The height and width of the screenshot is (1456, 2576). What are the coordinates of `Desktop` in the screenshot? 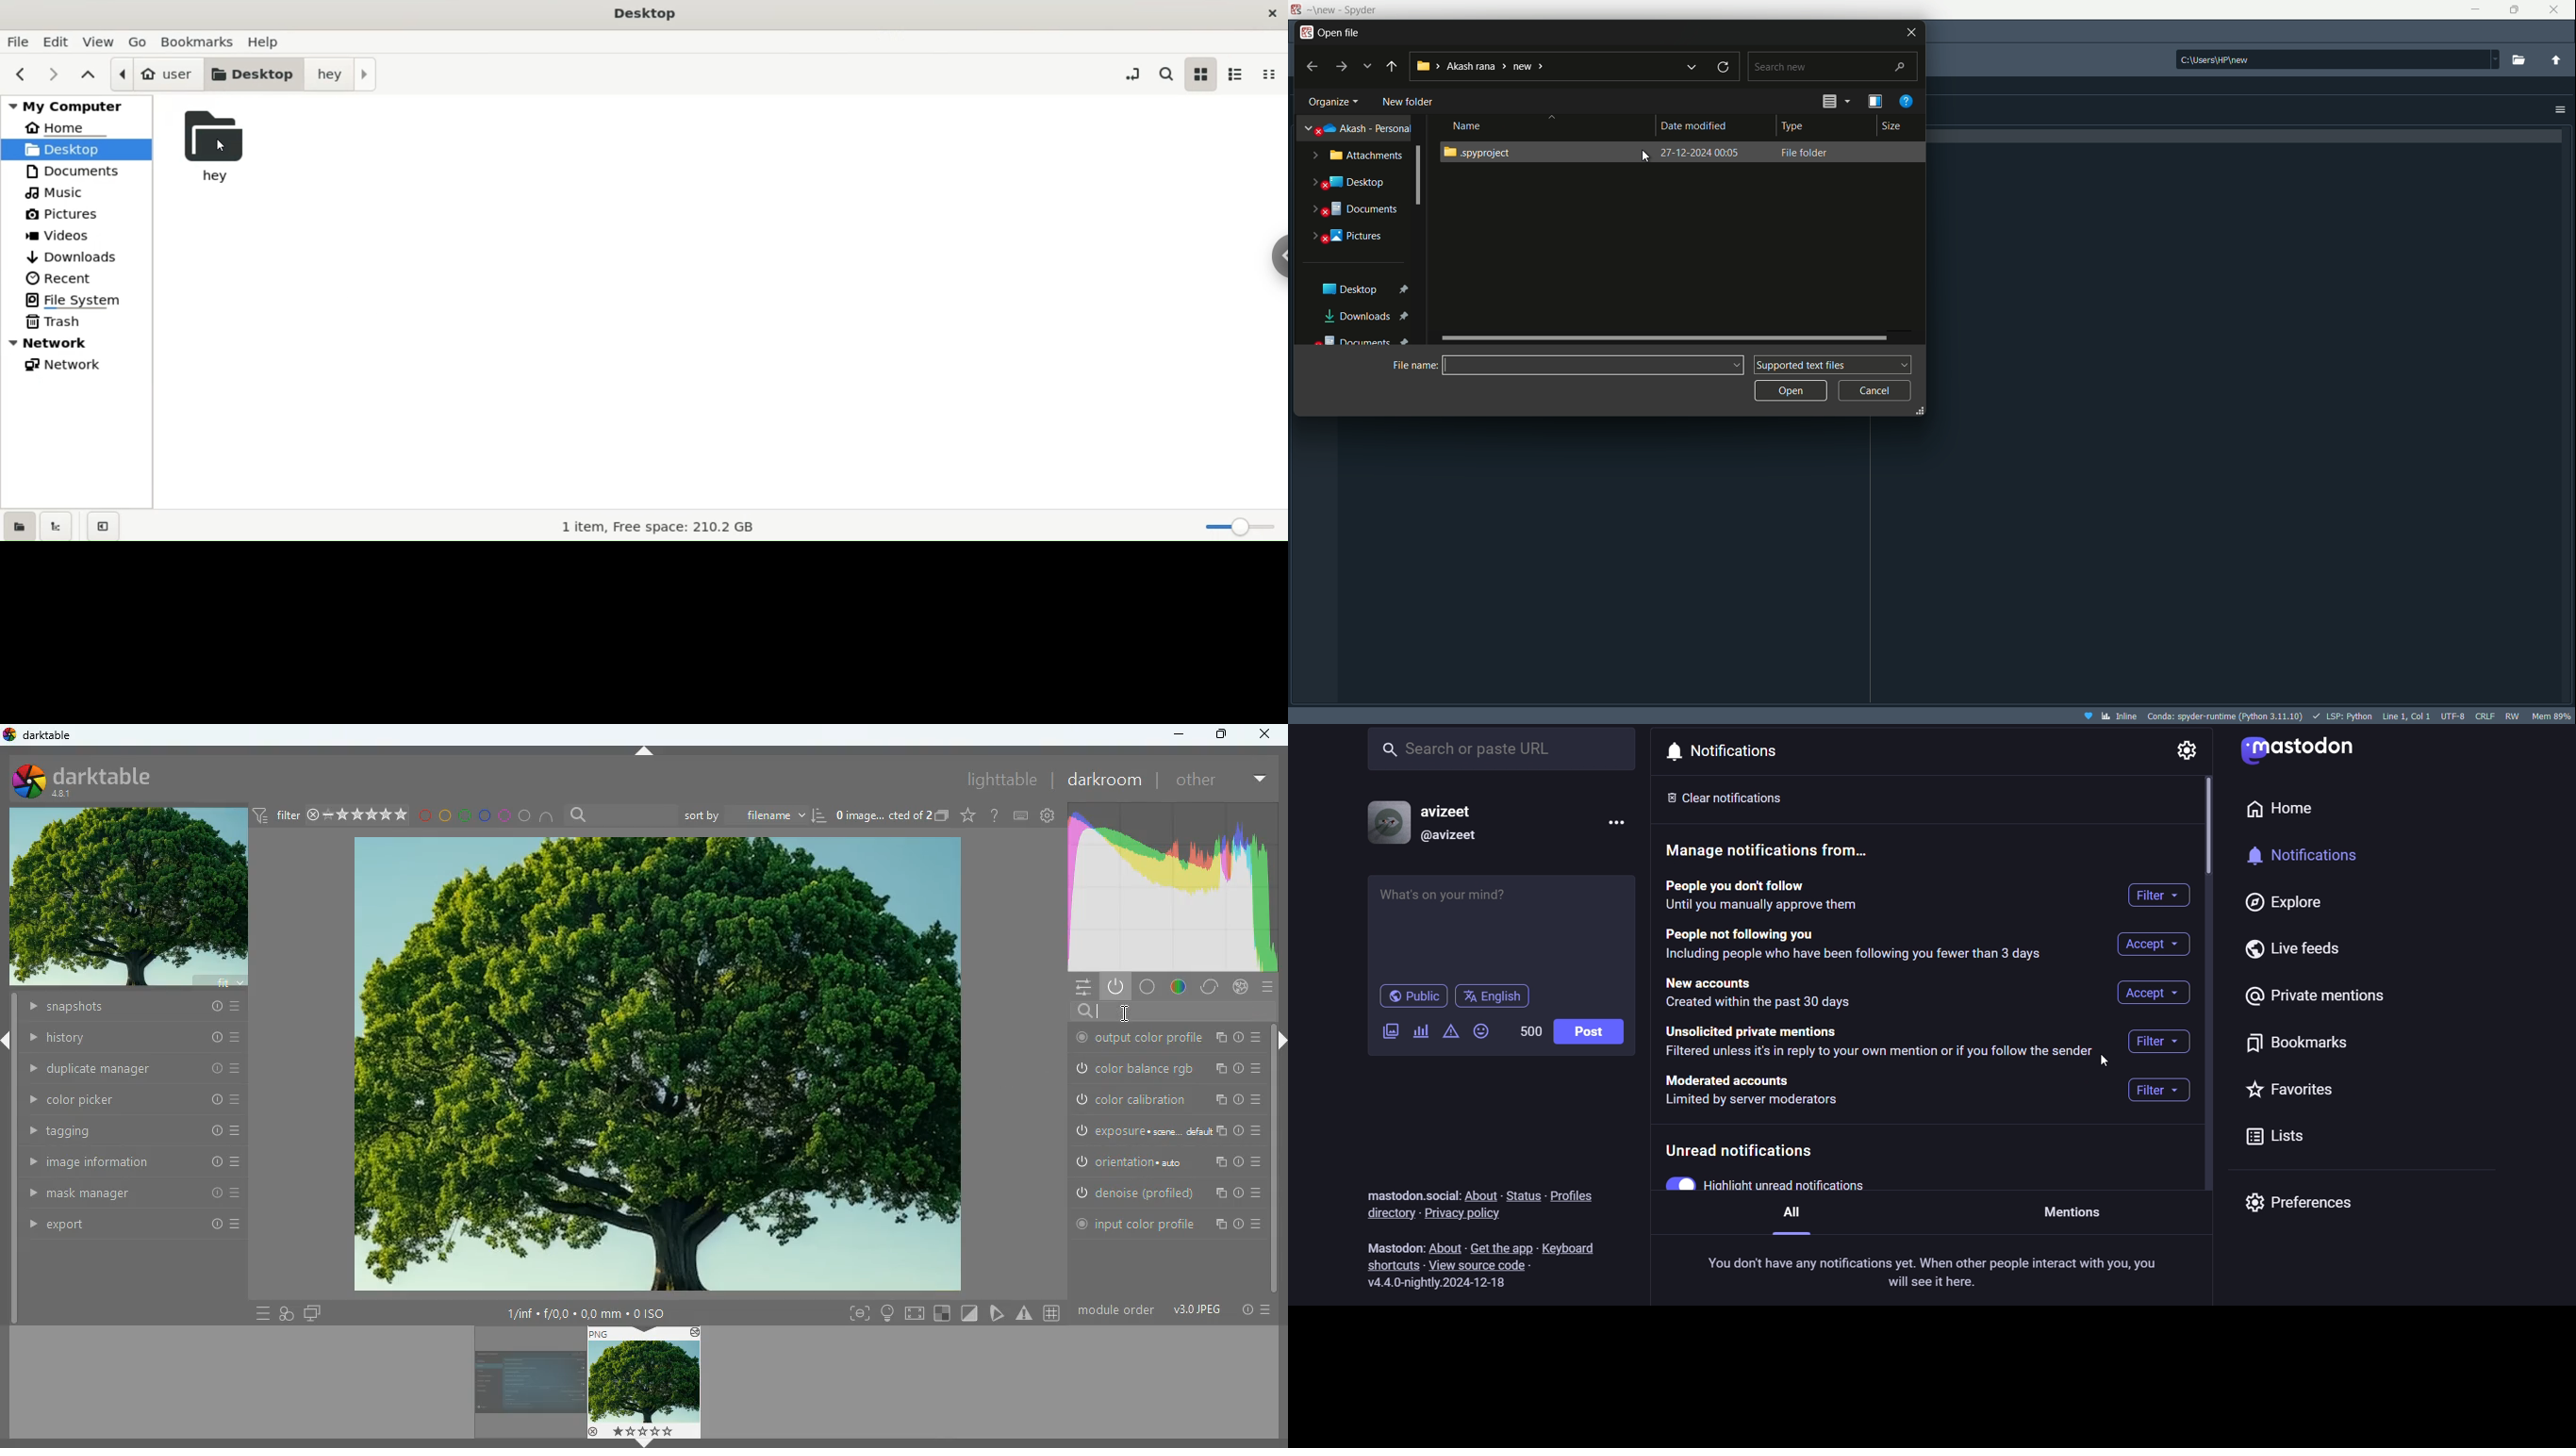 It's located at (1363, 289).